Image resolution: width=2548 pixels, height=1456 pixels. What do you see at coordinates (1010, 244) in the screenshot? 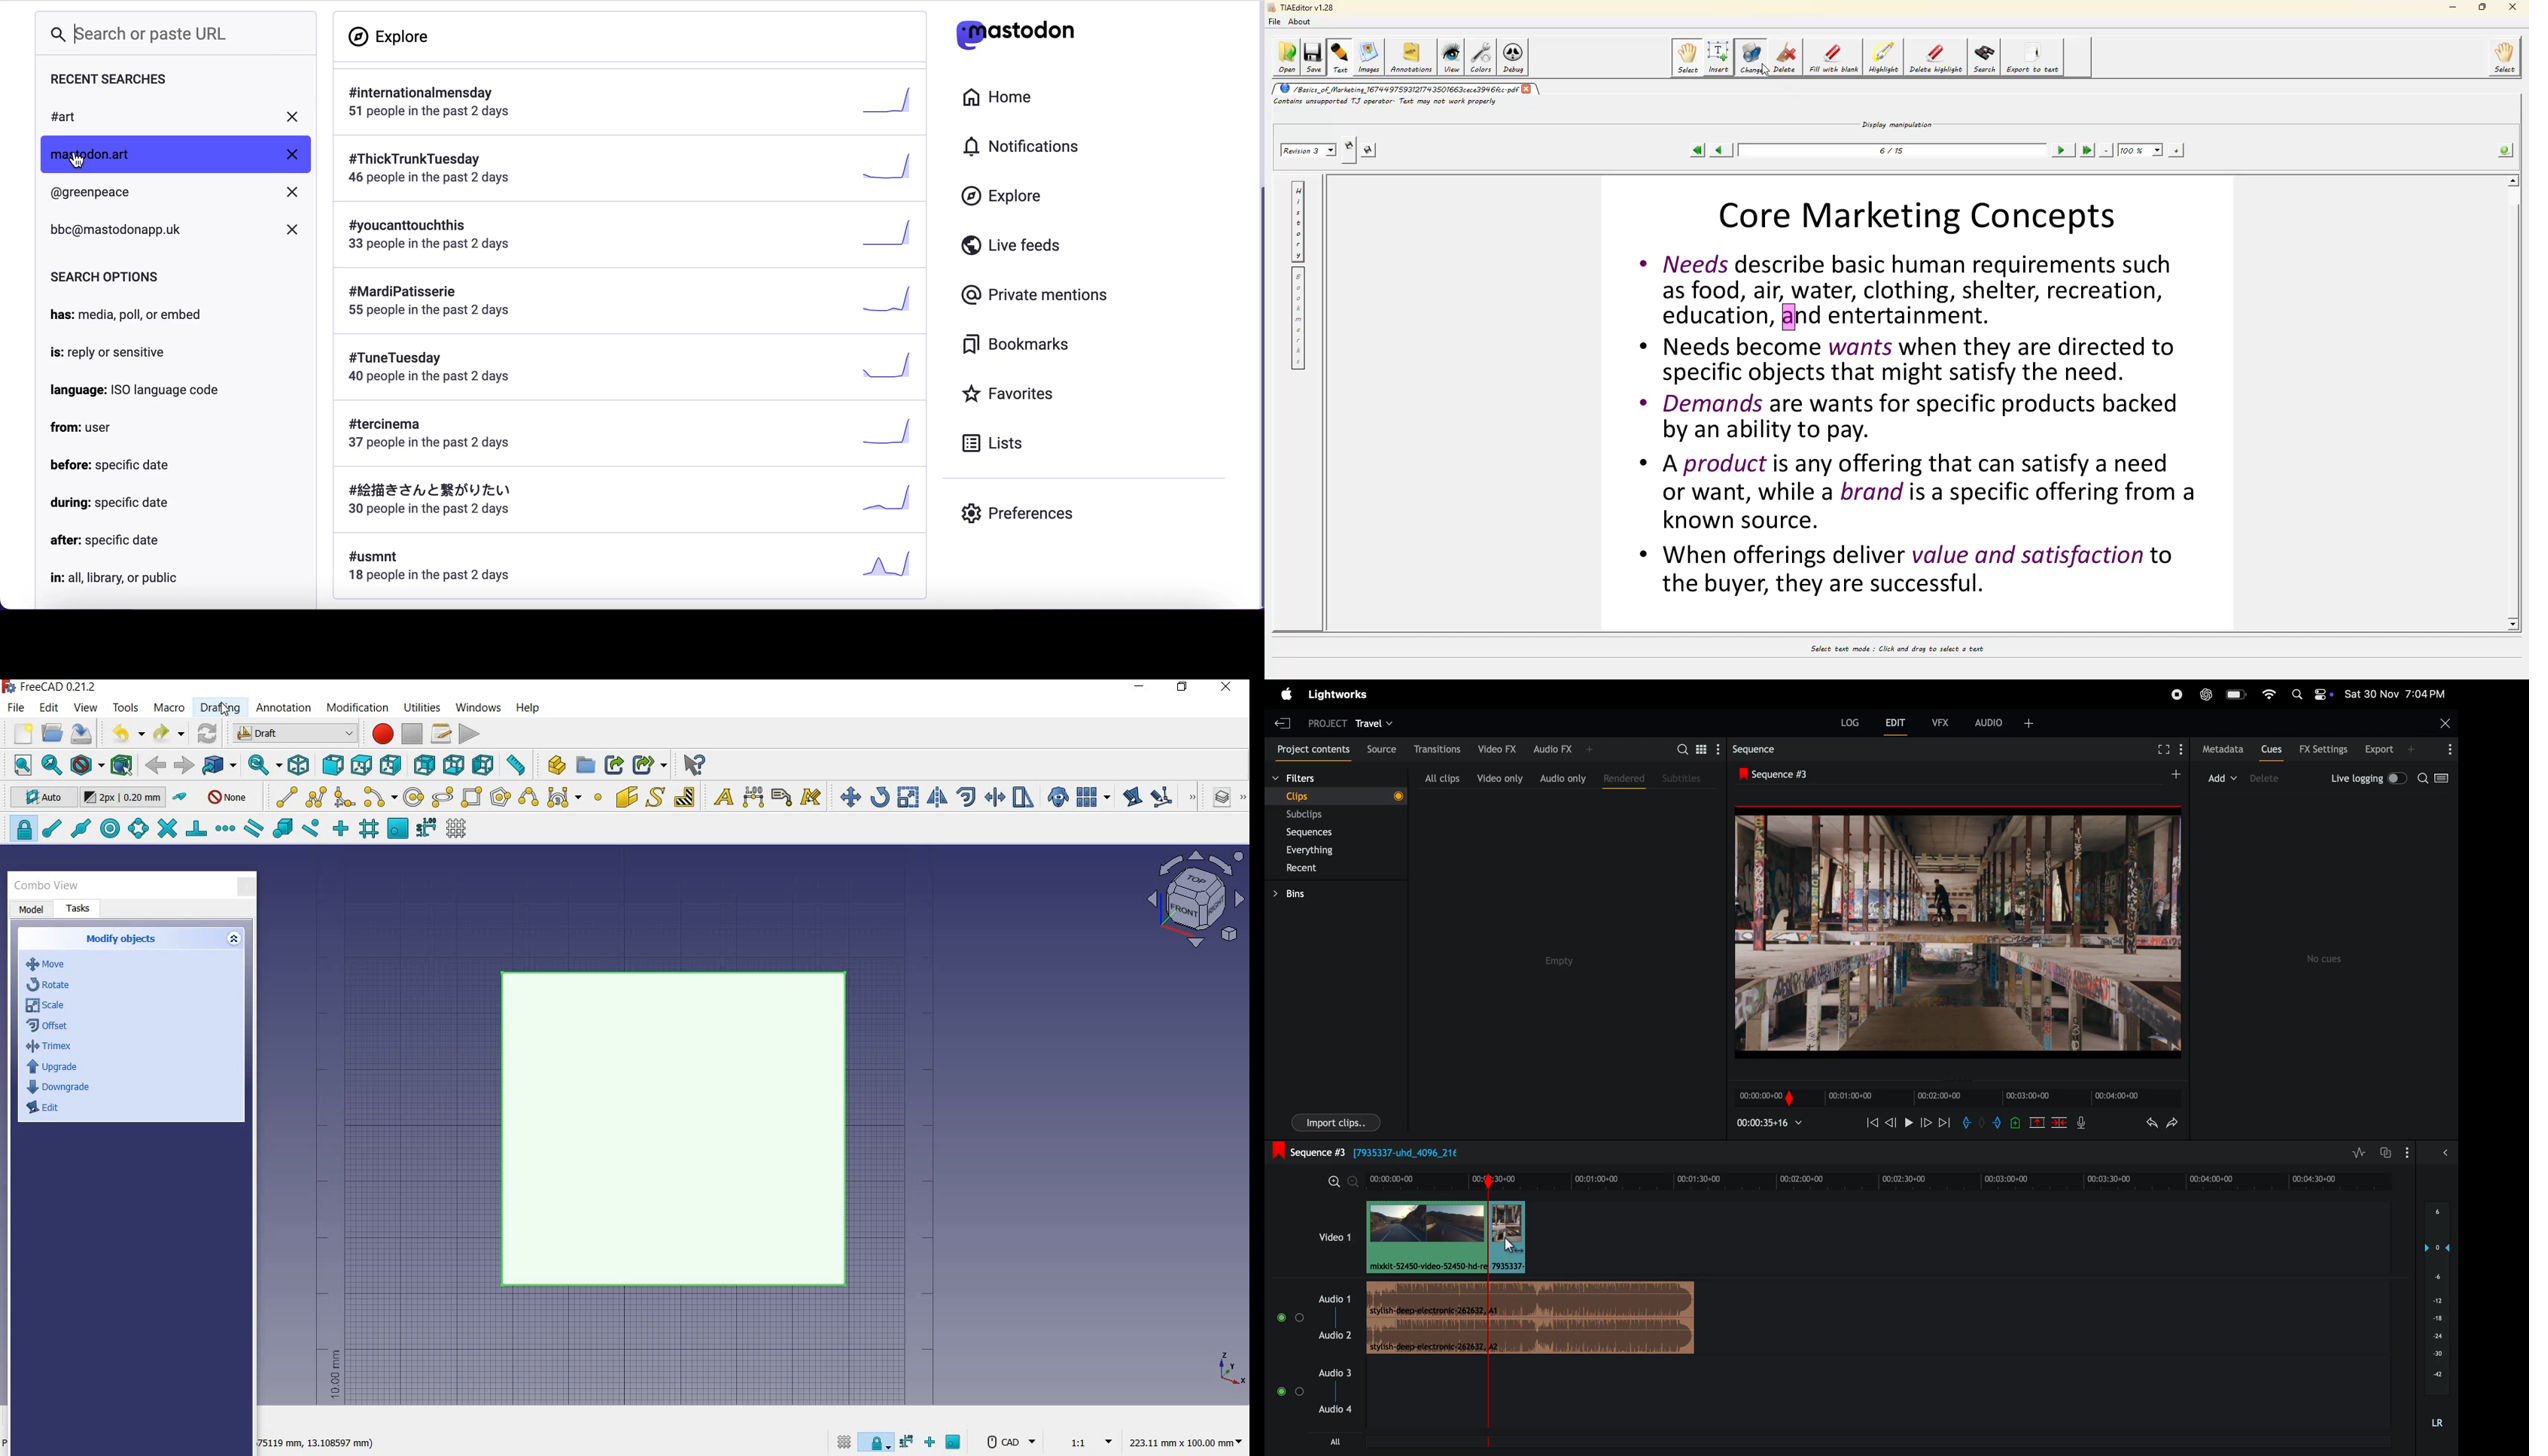
I see `live feeds` at bounding box center [1010, 244].